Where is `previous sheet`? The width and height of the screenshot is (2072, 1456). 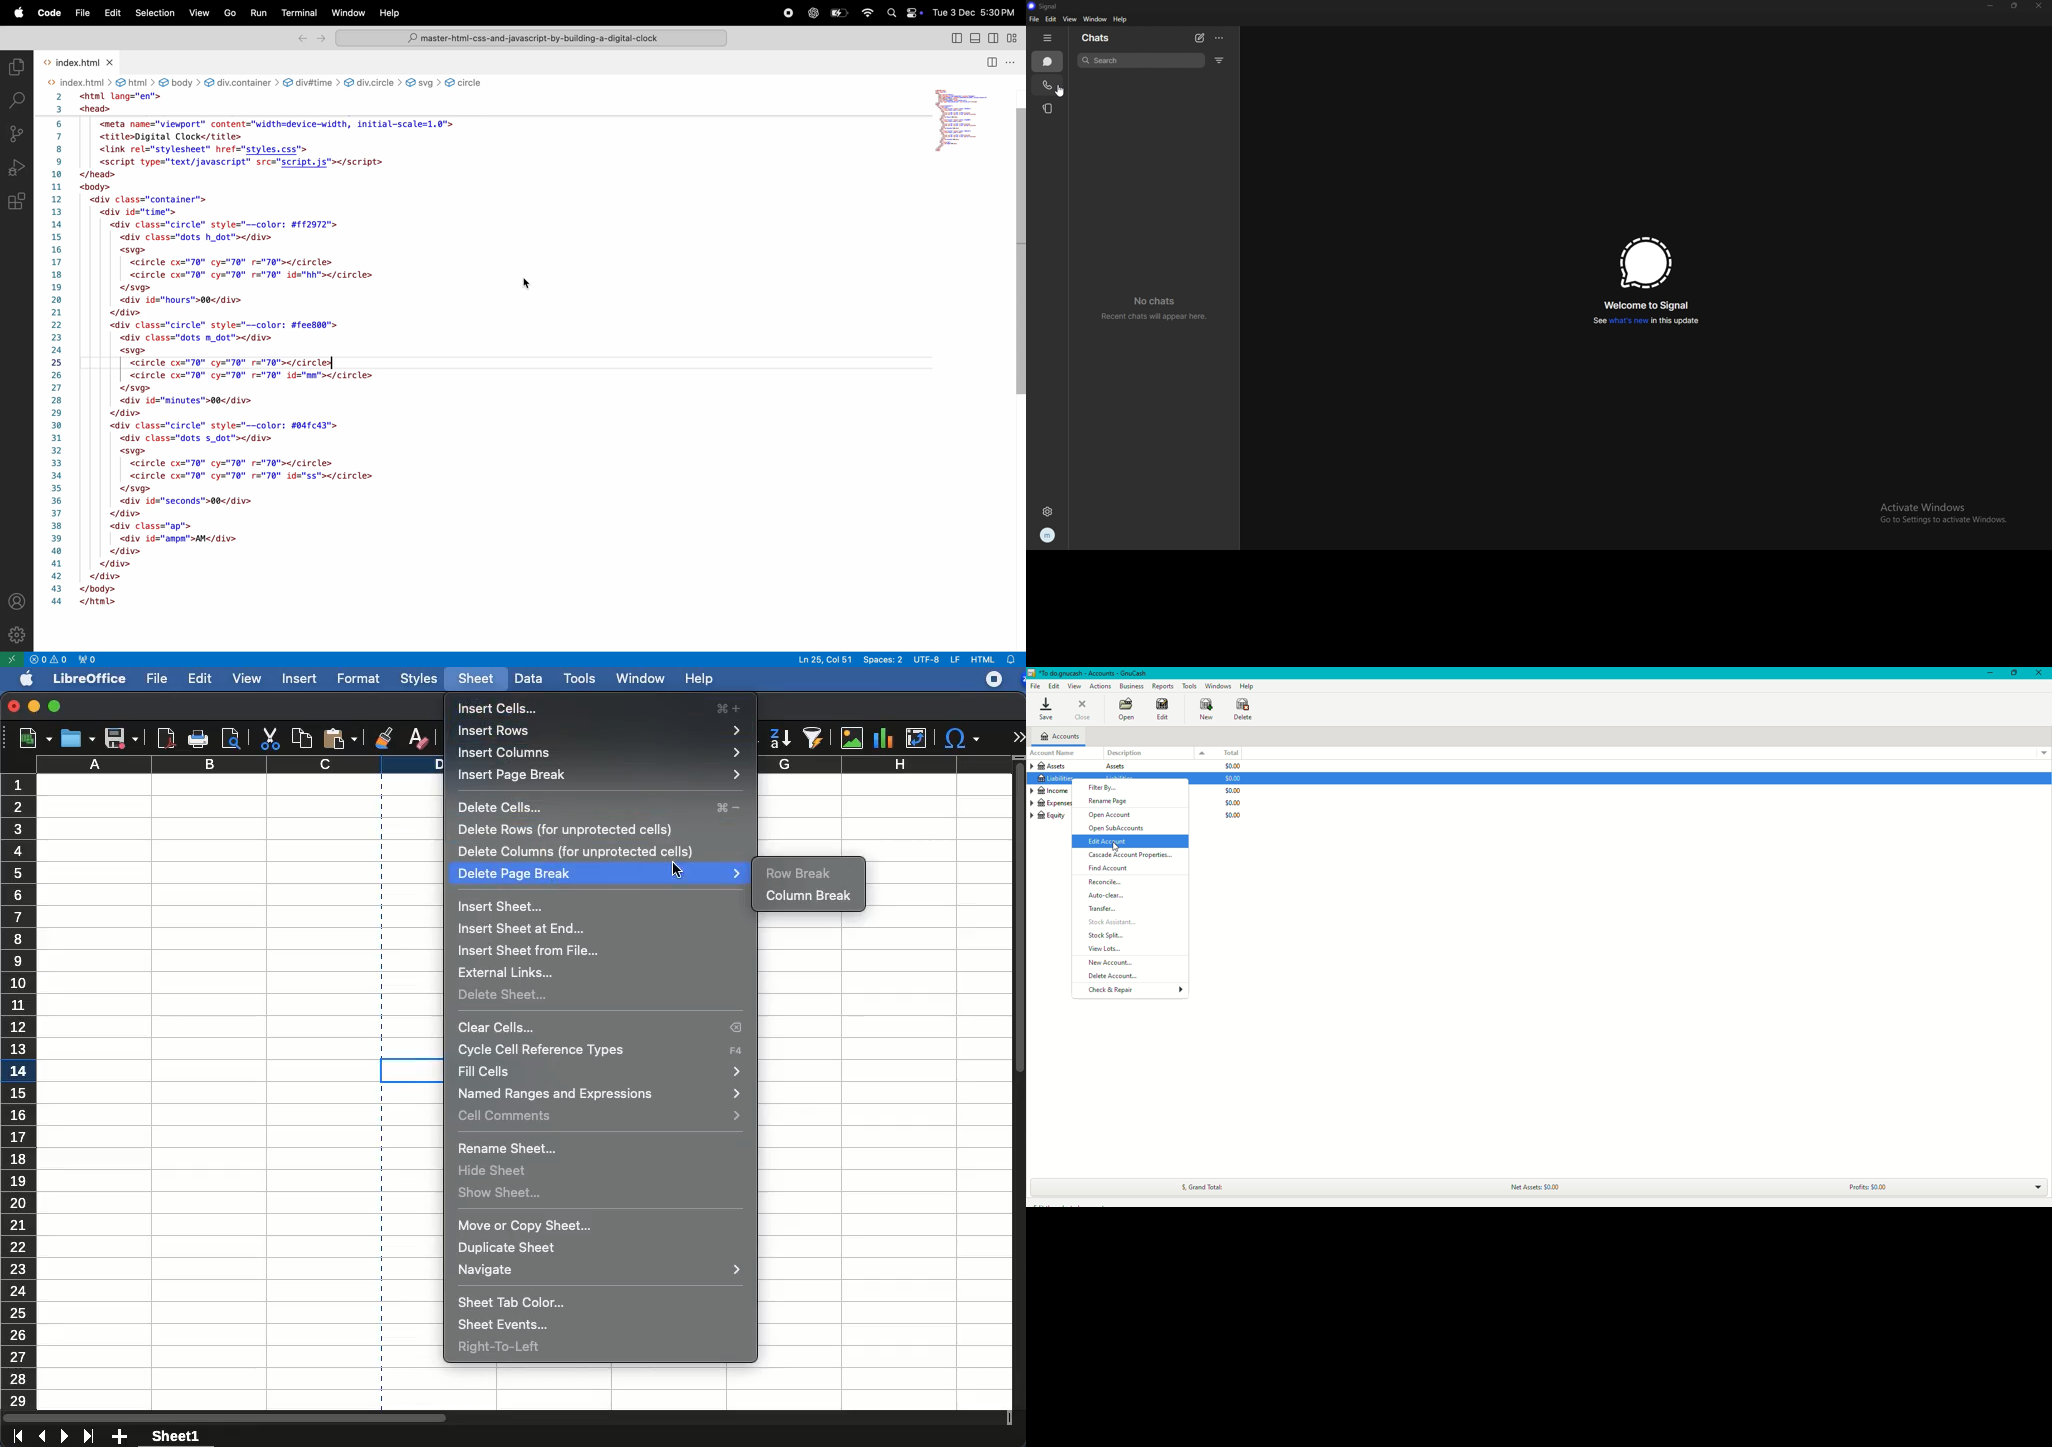 previous sheet is located at coordinates (43, 1437).